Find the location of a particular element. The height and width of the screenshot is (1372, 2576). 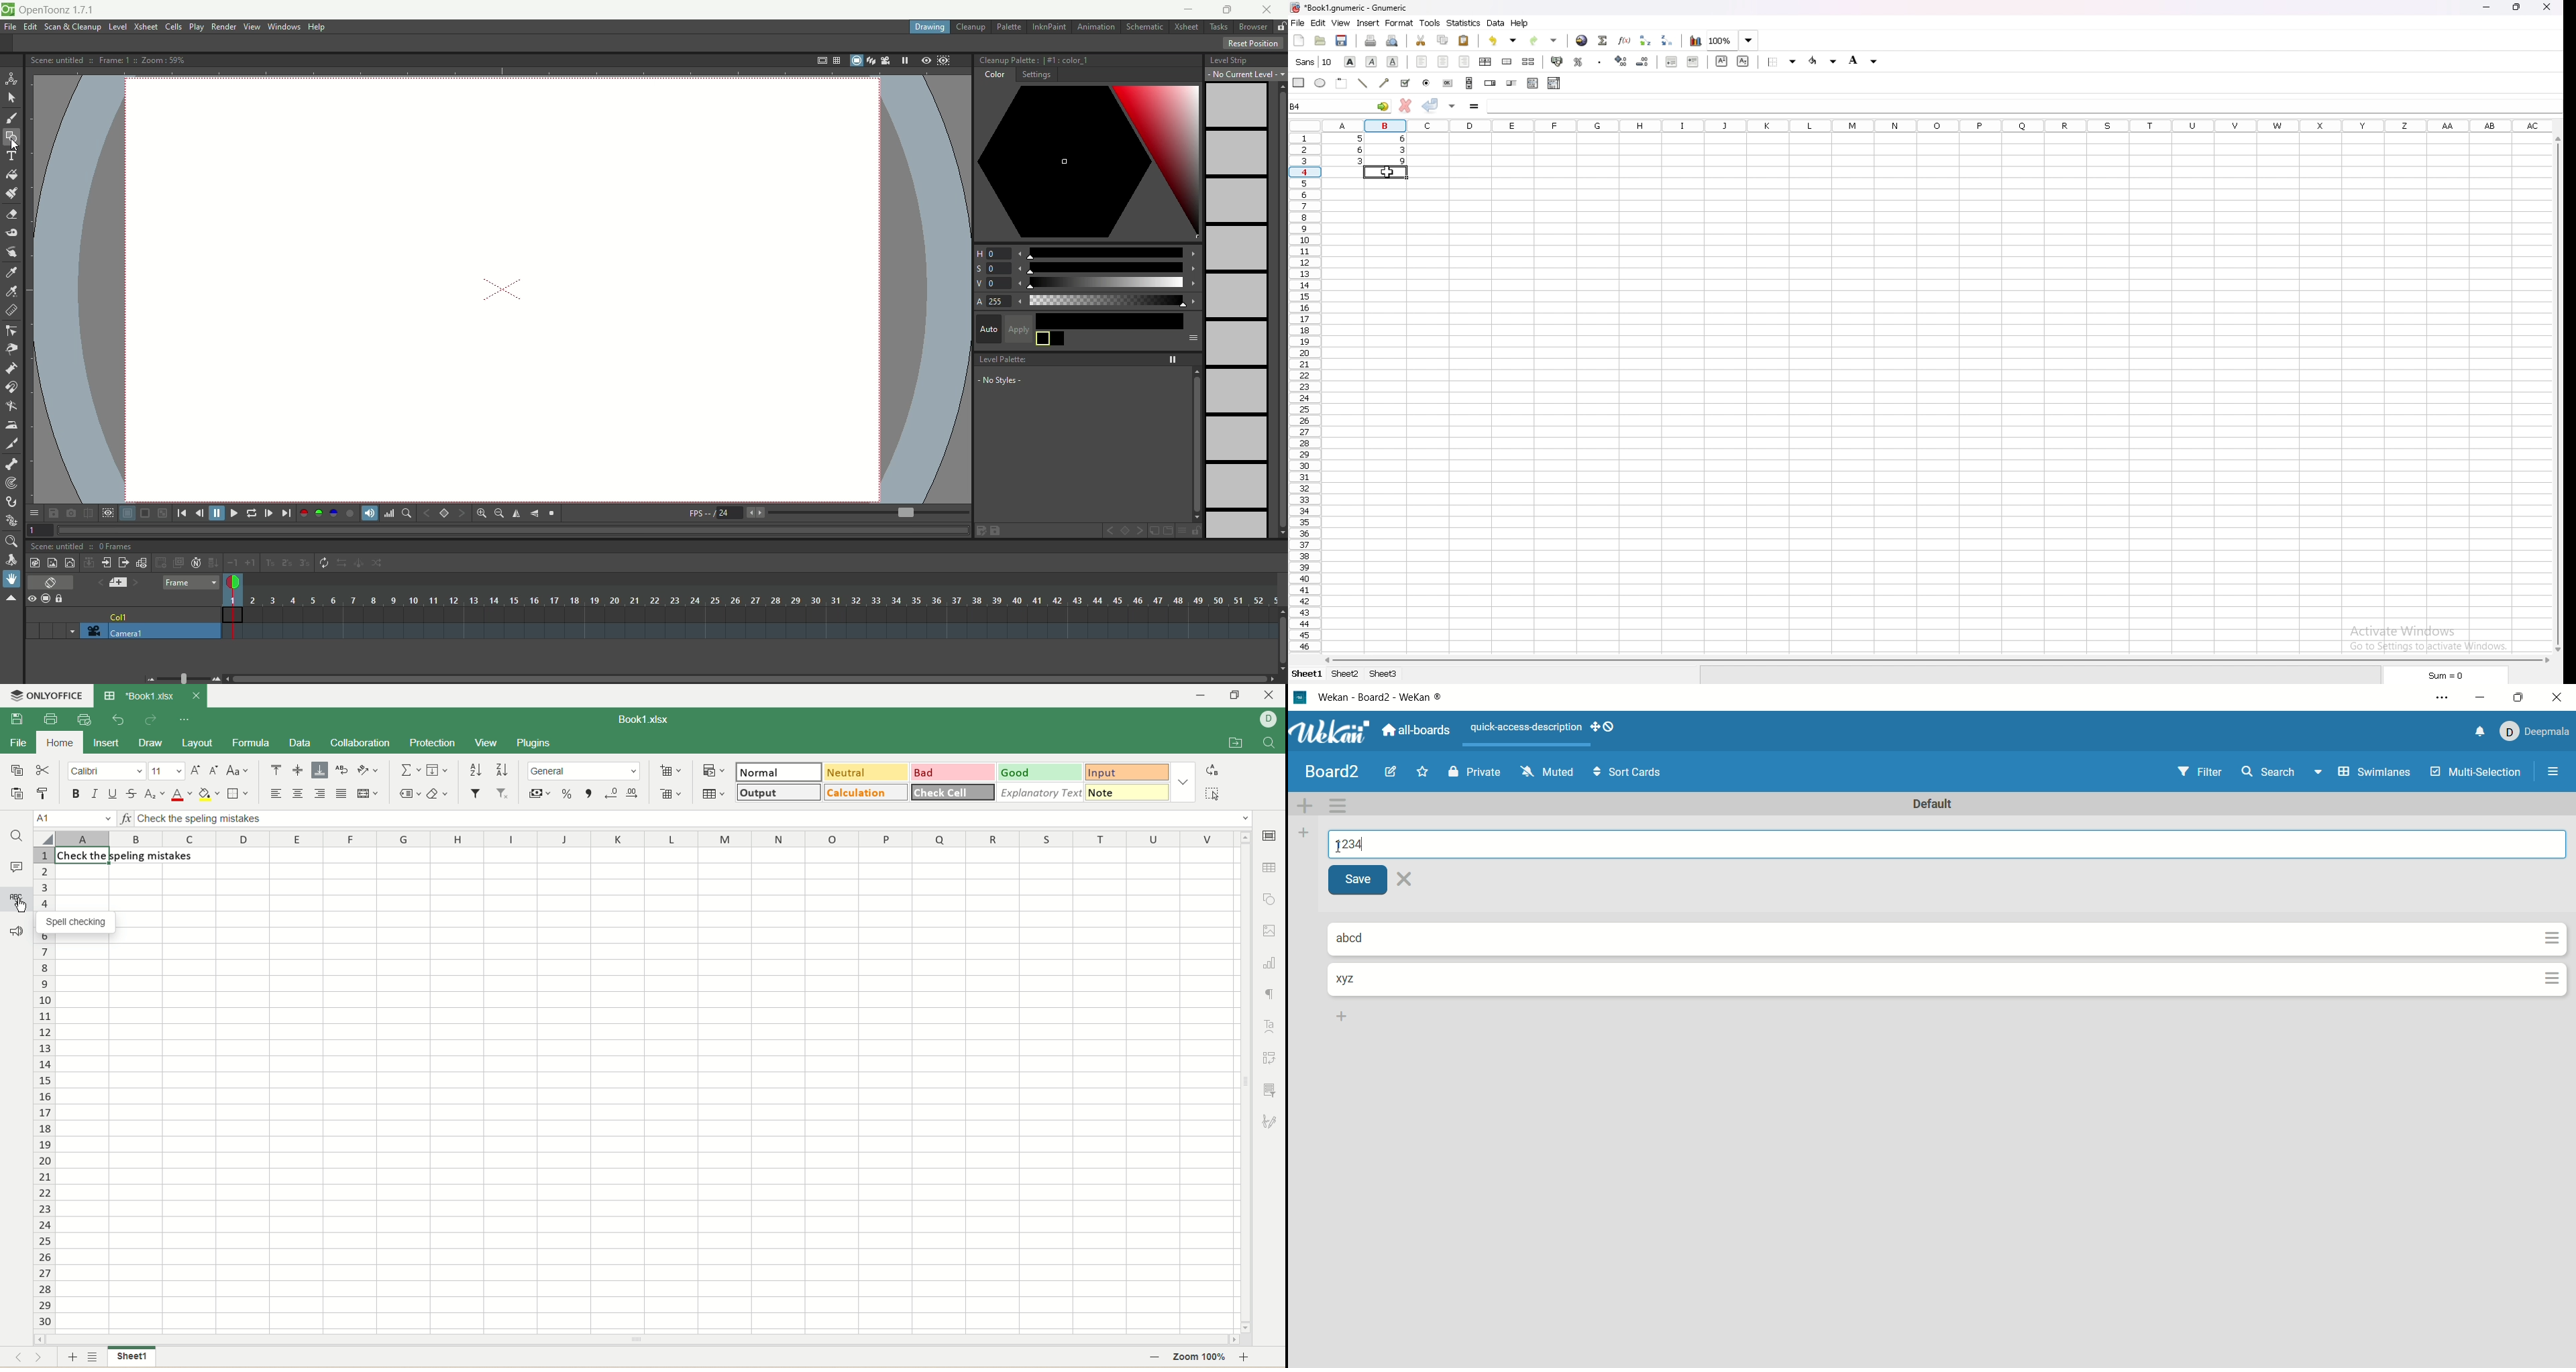

default is located at coordinates (1938, 805).